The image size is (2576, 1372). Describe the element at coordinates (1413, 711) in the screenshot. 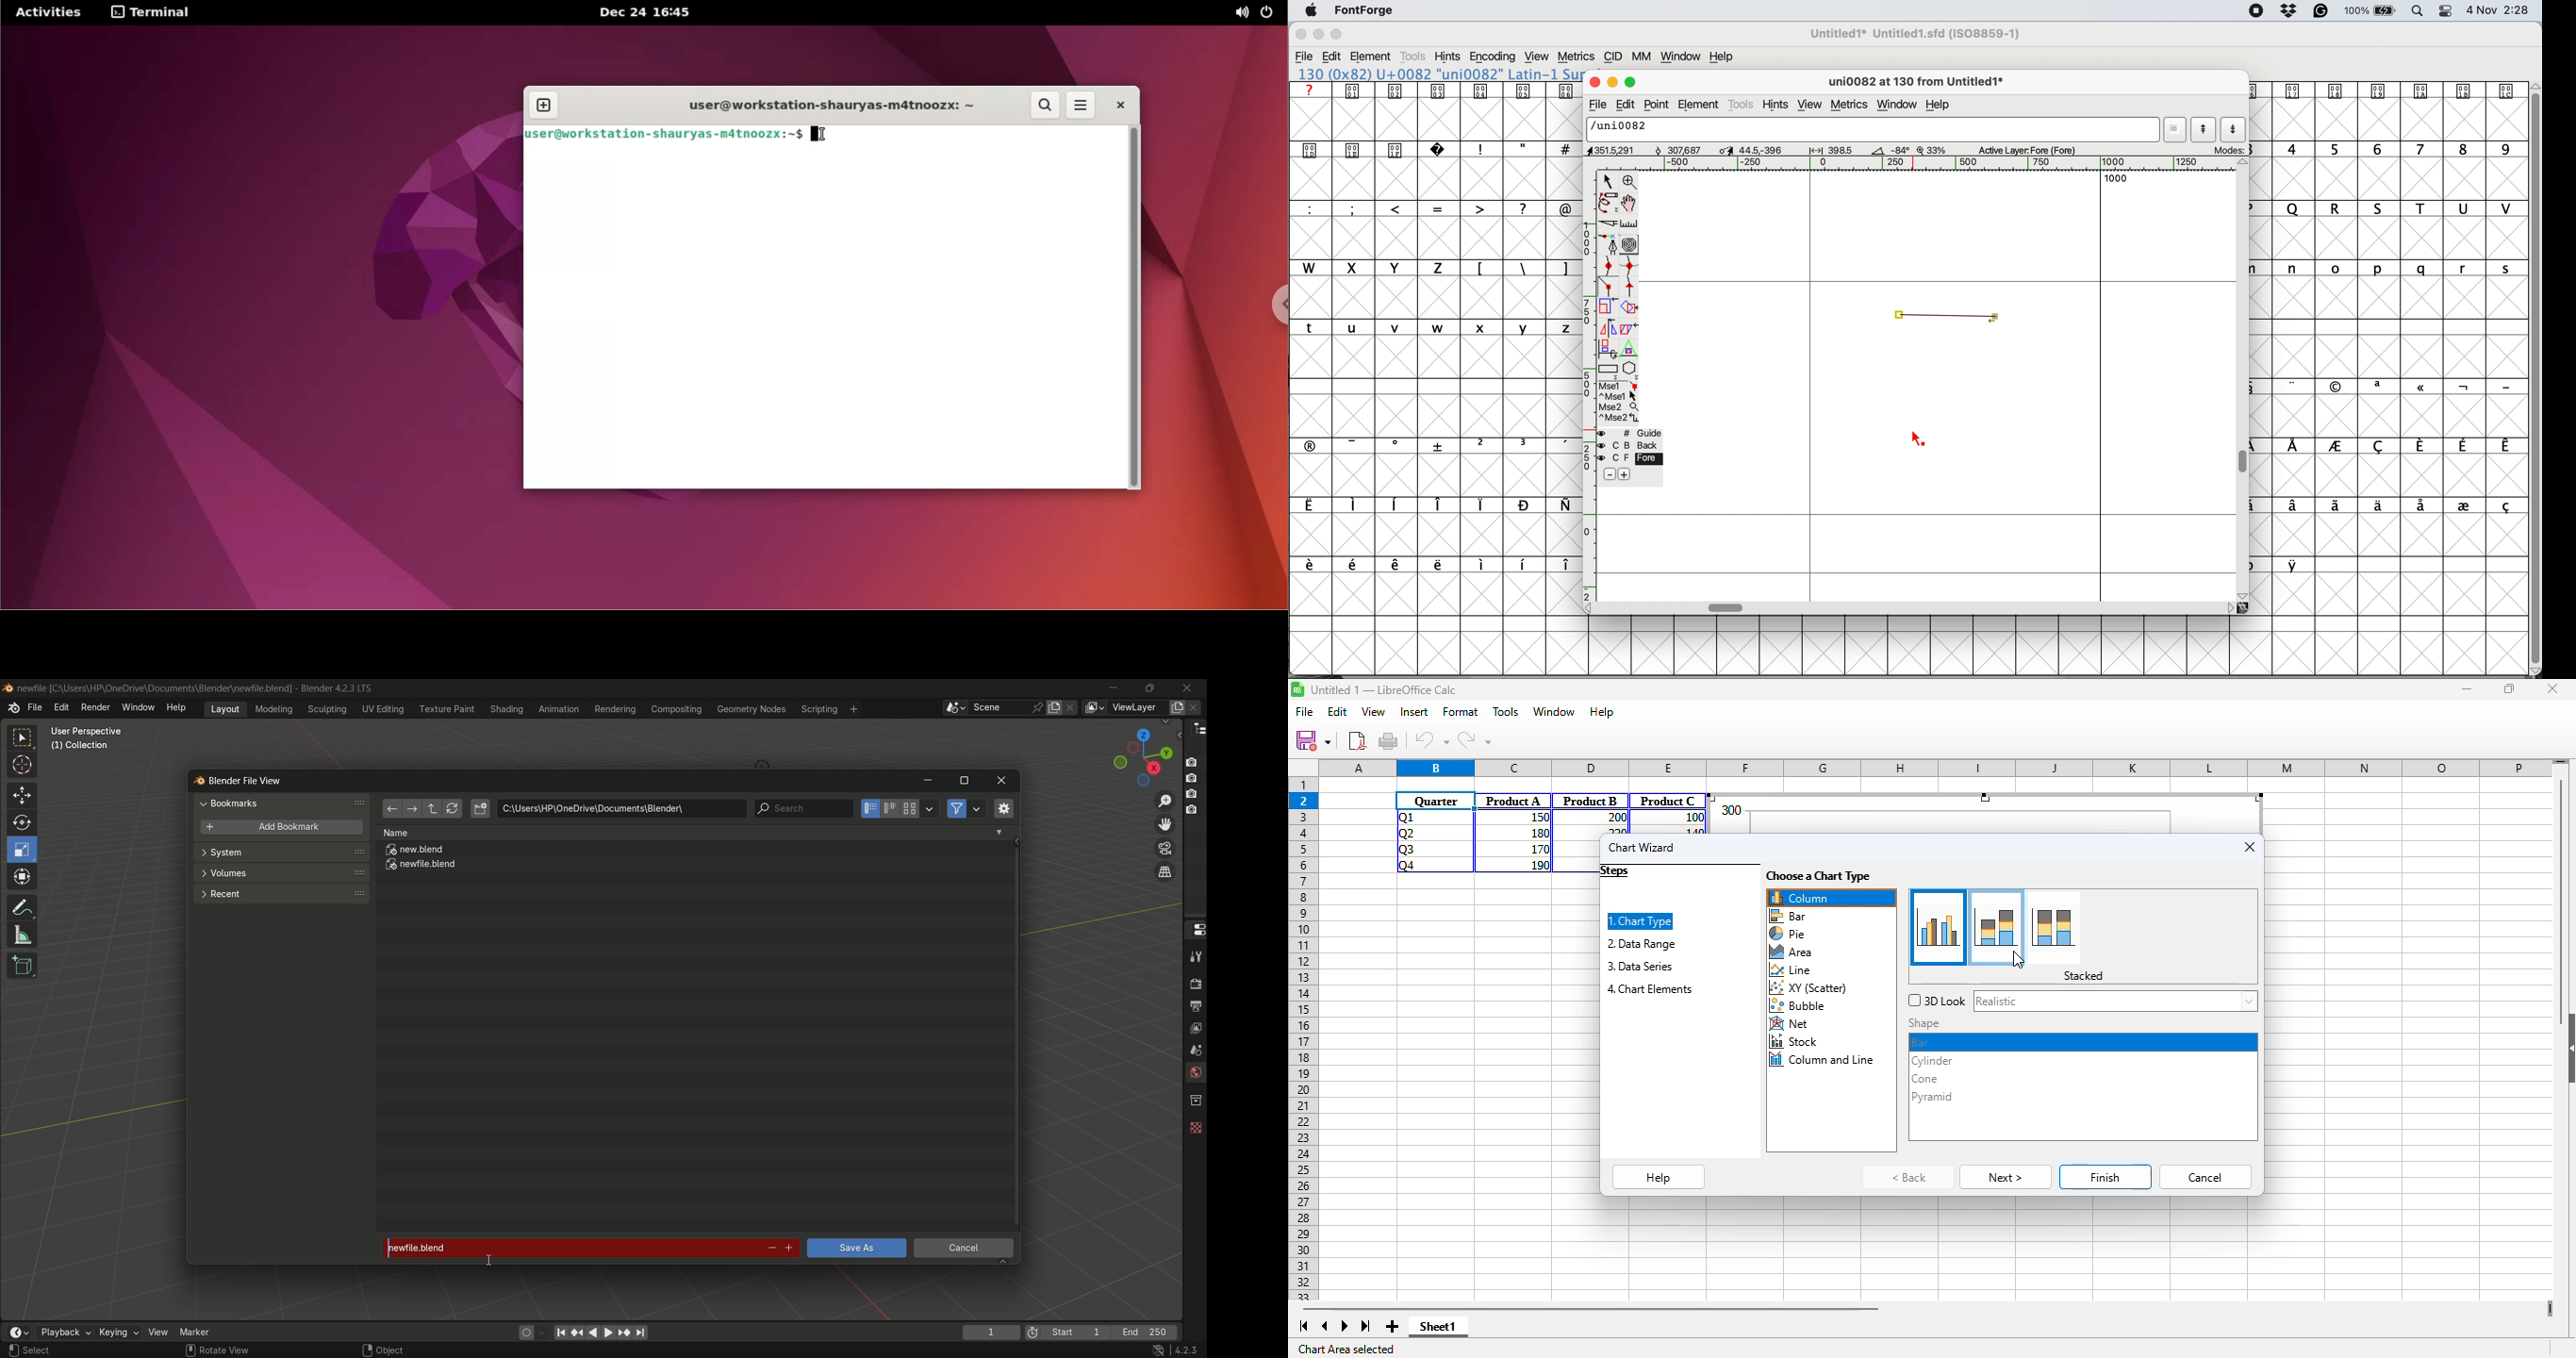

I see `insert` at that location.